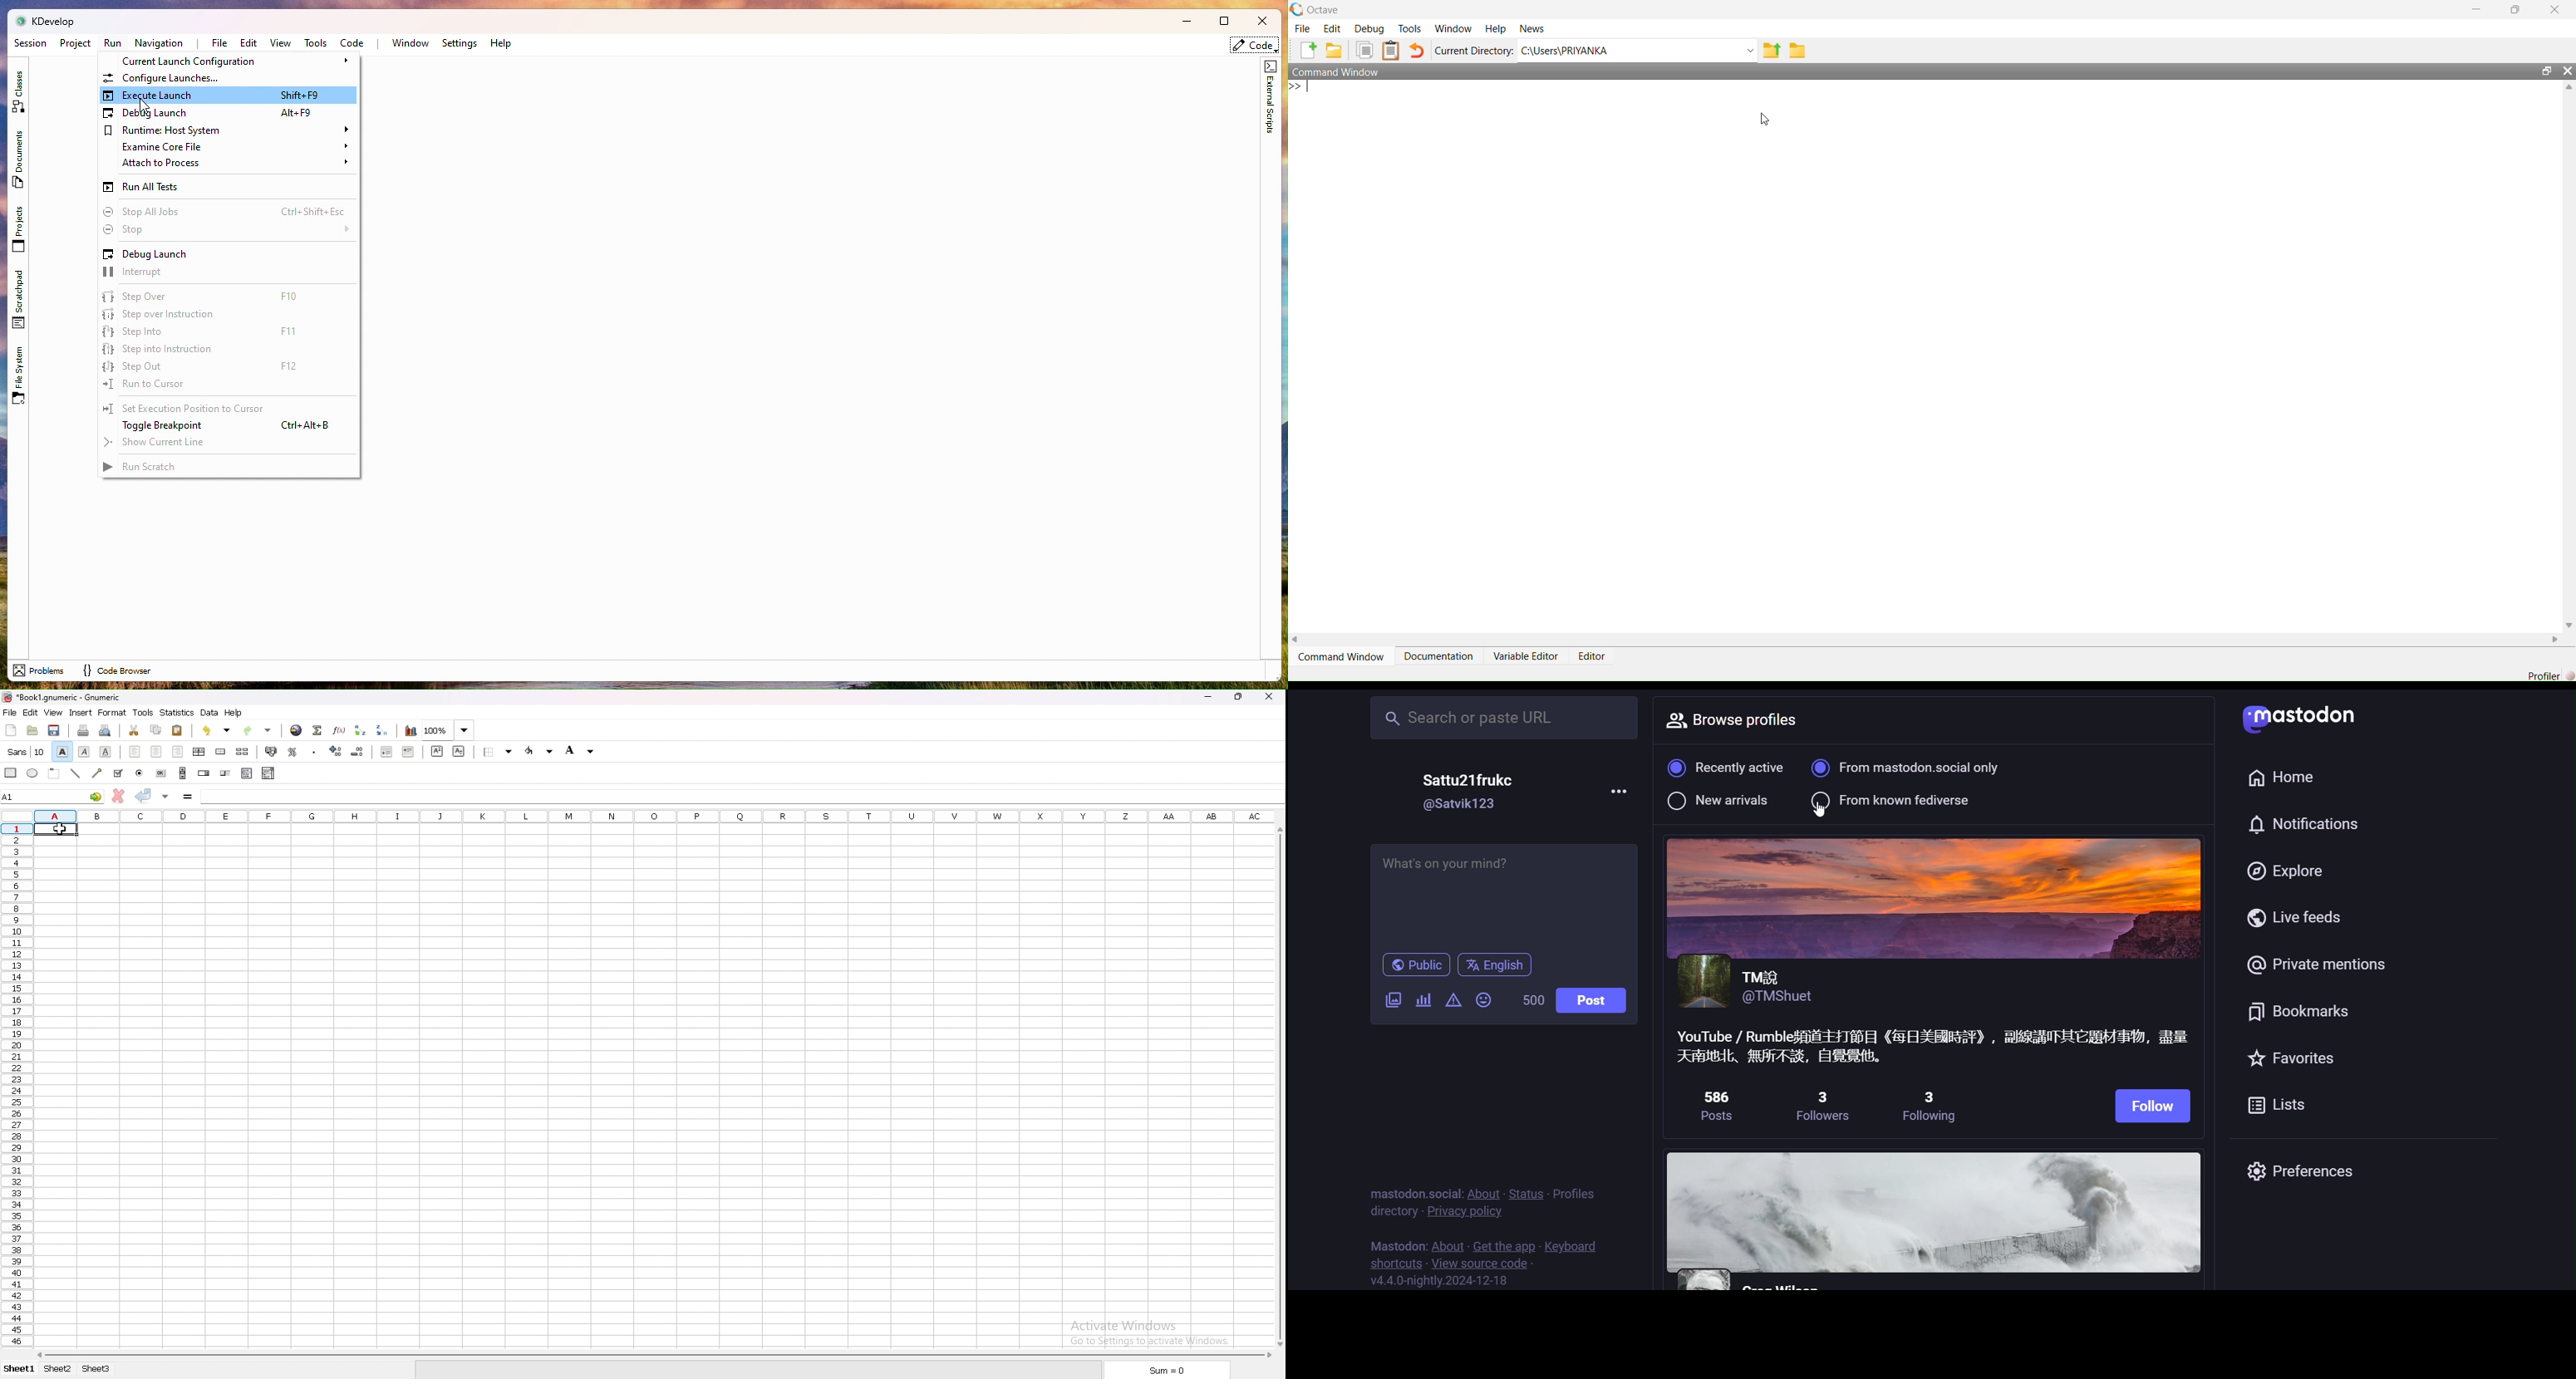 The width and height of the screenshot is (2576, 1400). What do you see at coordinates (1624, 791) in the screenshot?
I see `more` at bounding box center [1624, 791].